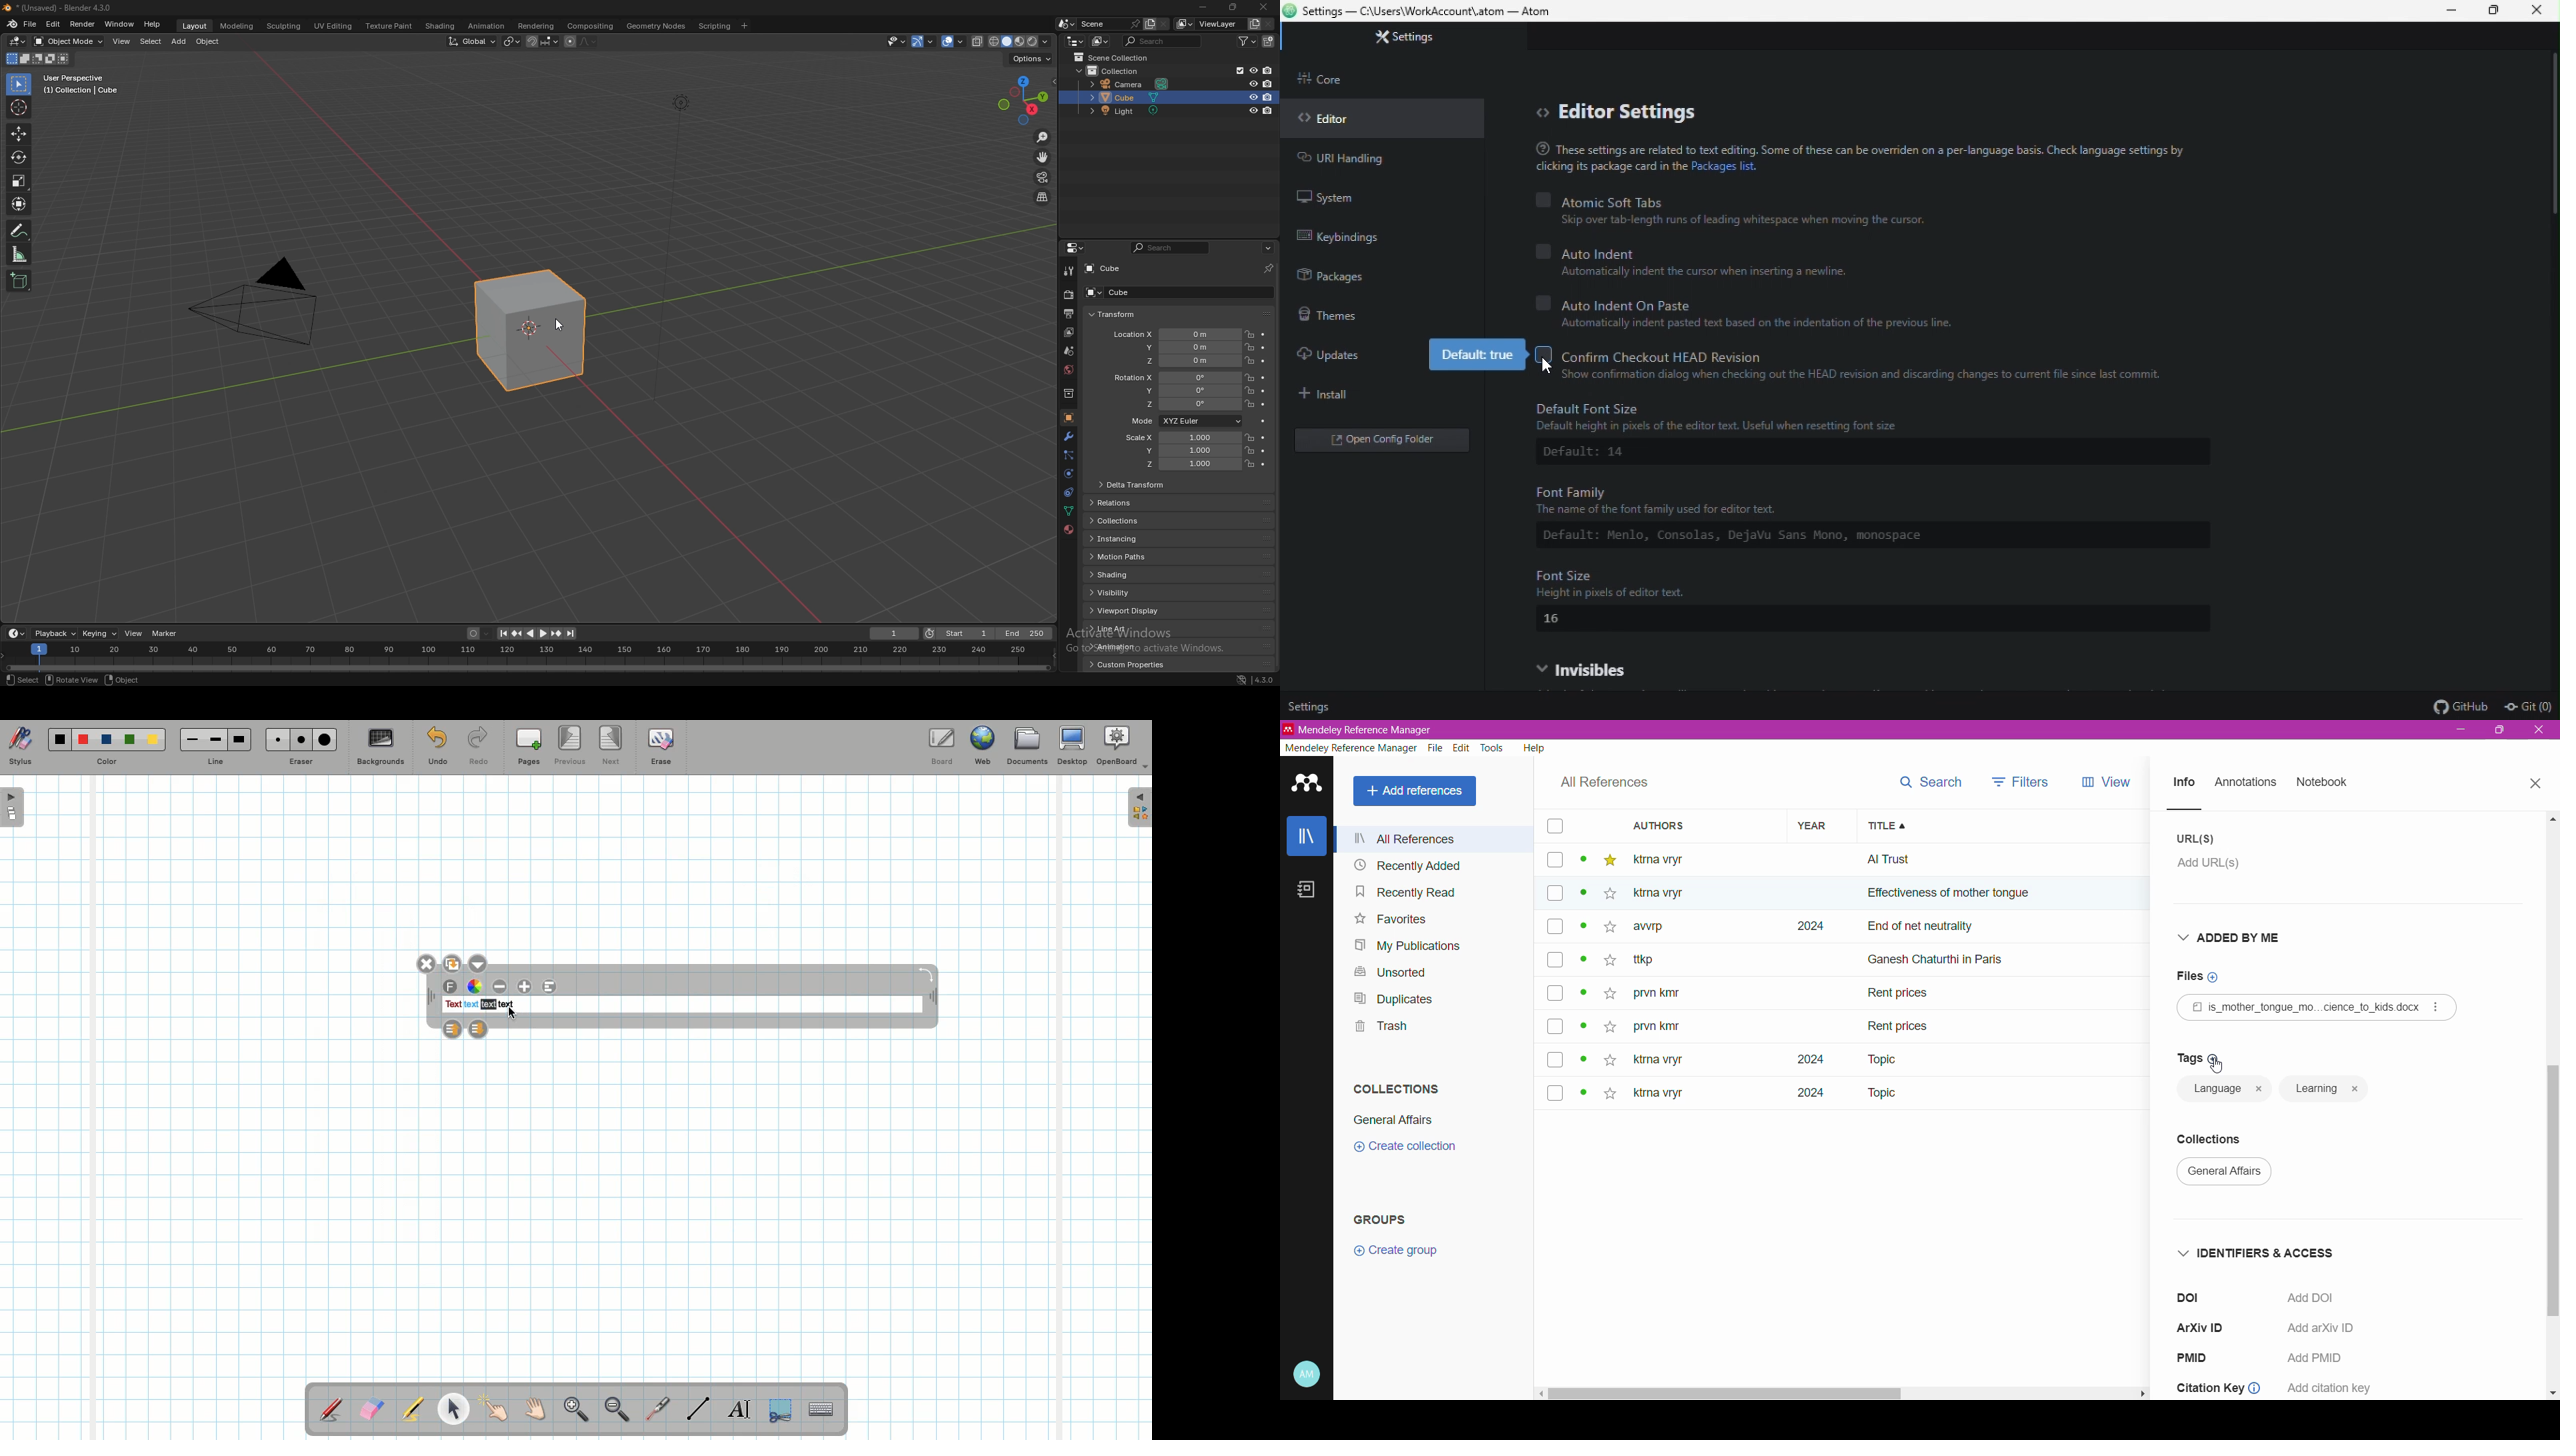  I want to click on Topic, so click(1880, 1094).